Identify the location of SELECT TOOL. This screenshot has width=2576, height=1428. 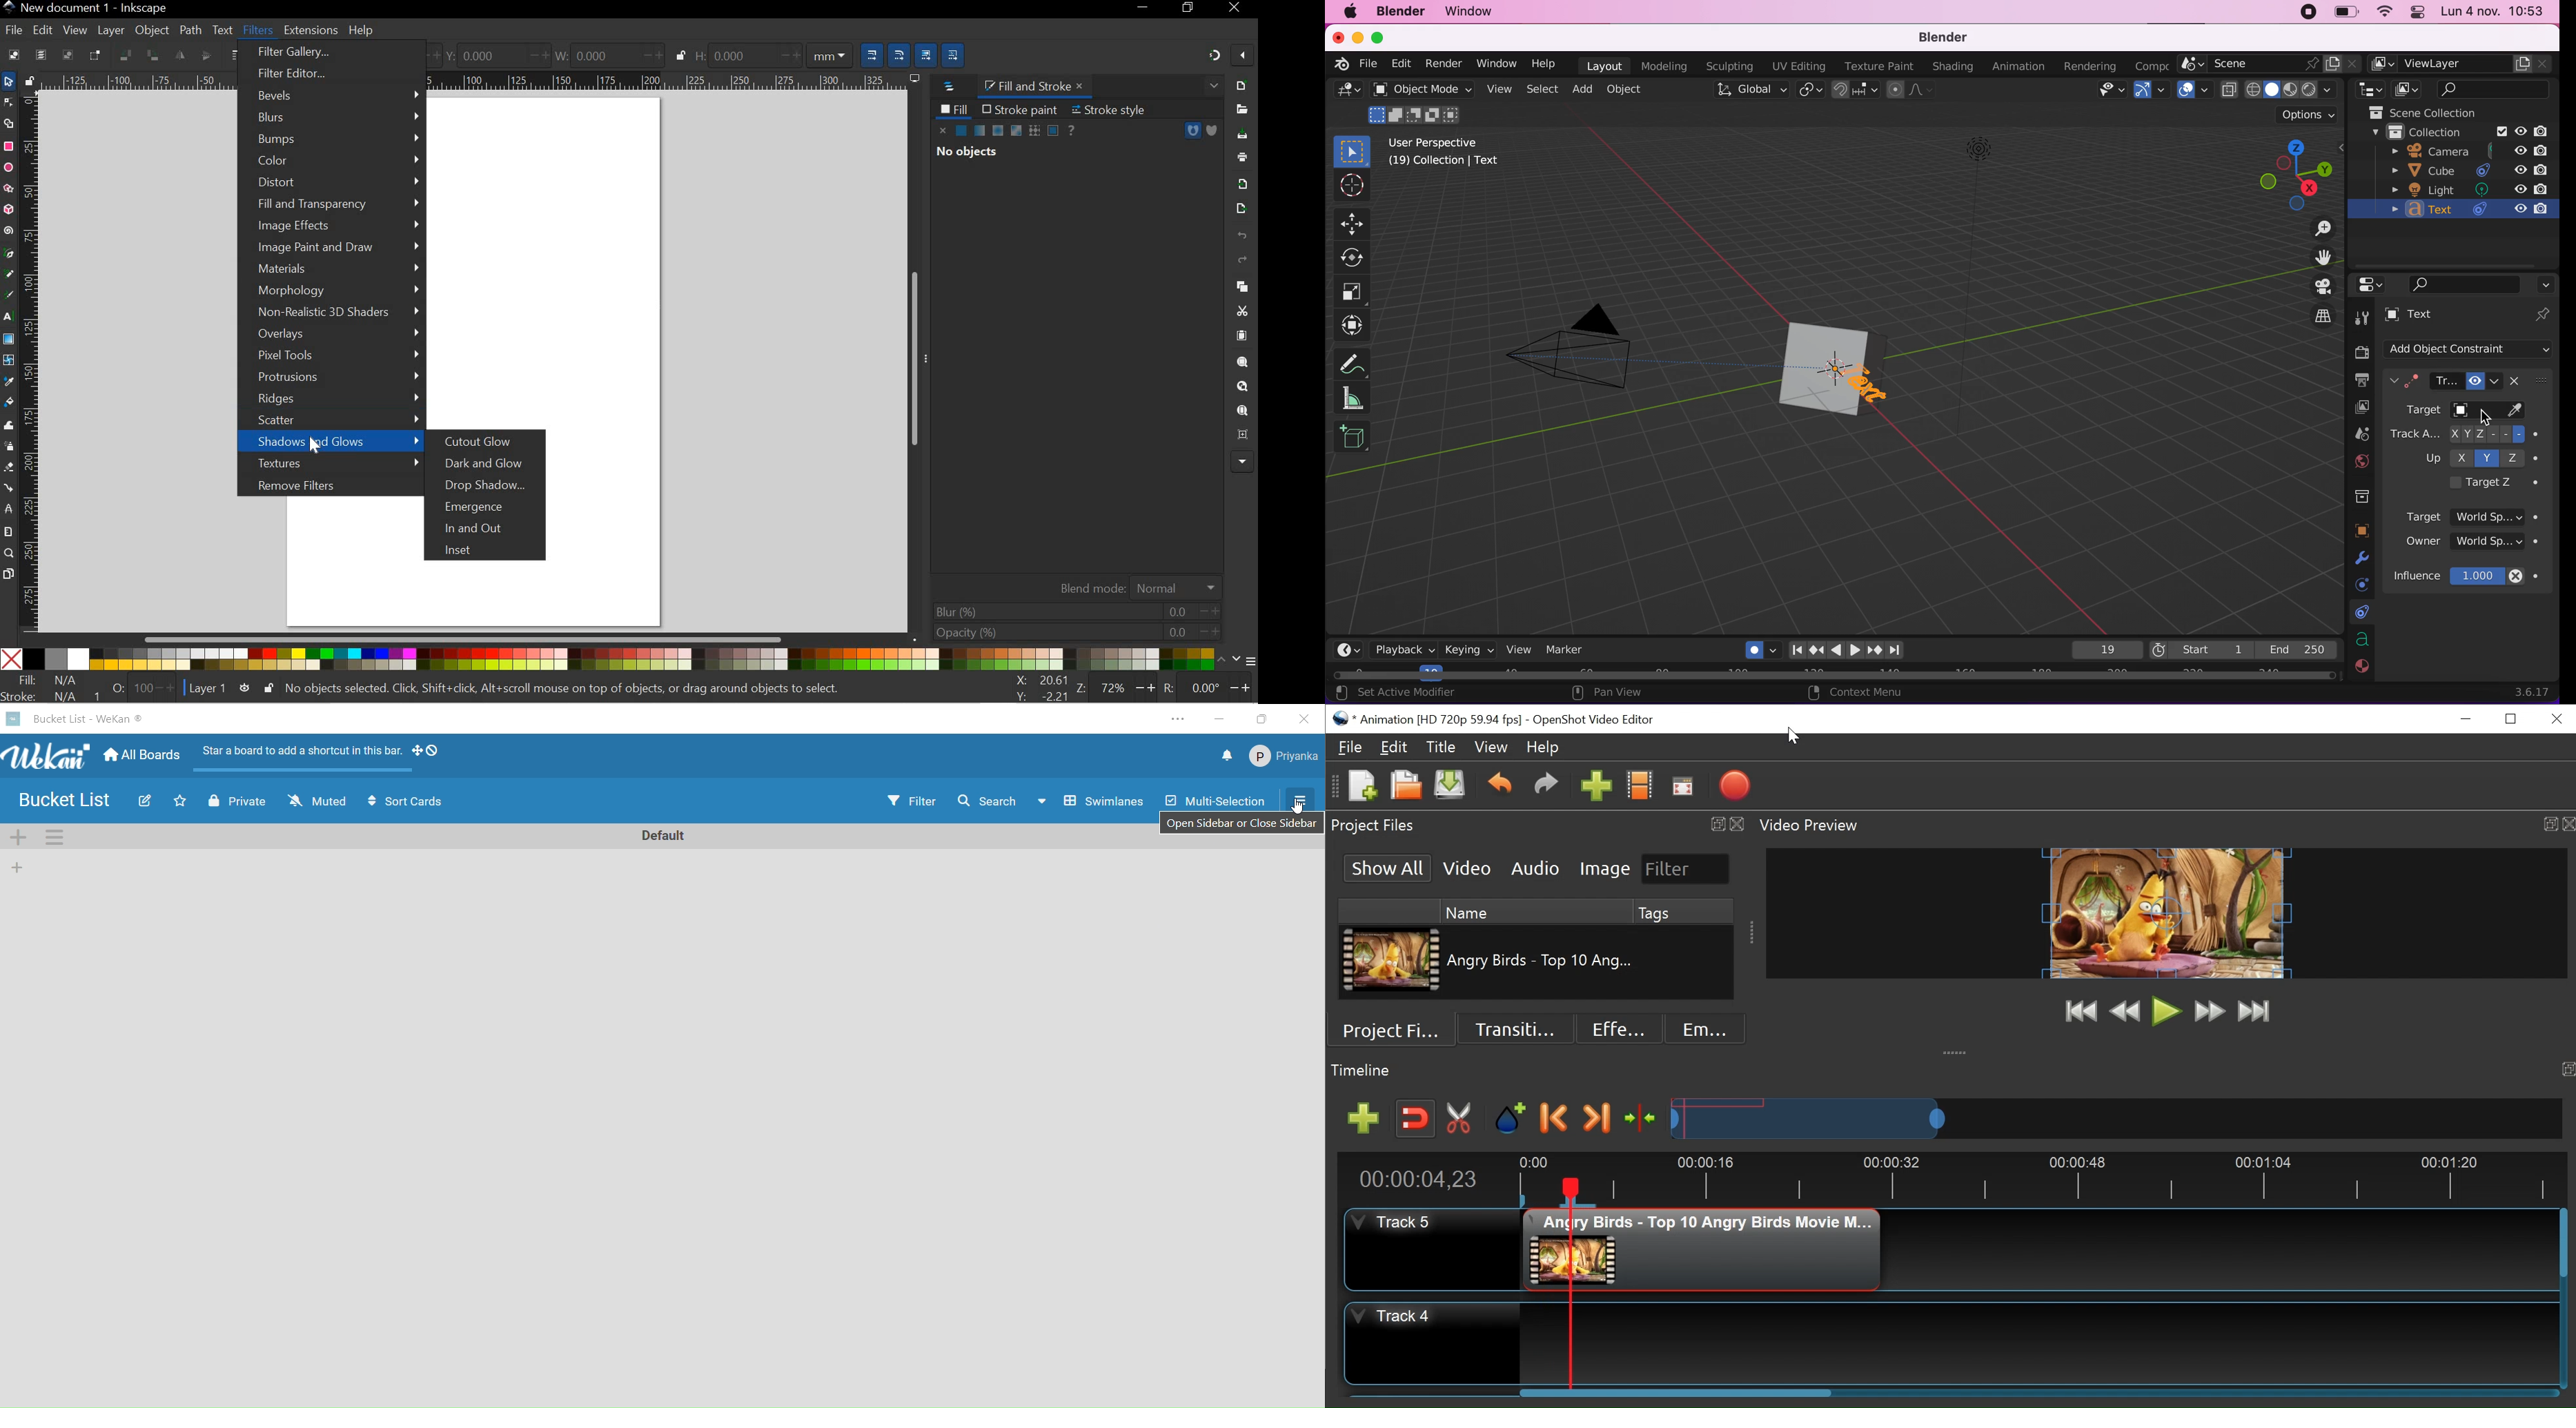
(9, 81).